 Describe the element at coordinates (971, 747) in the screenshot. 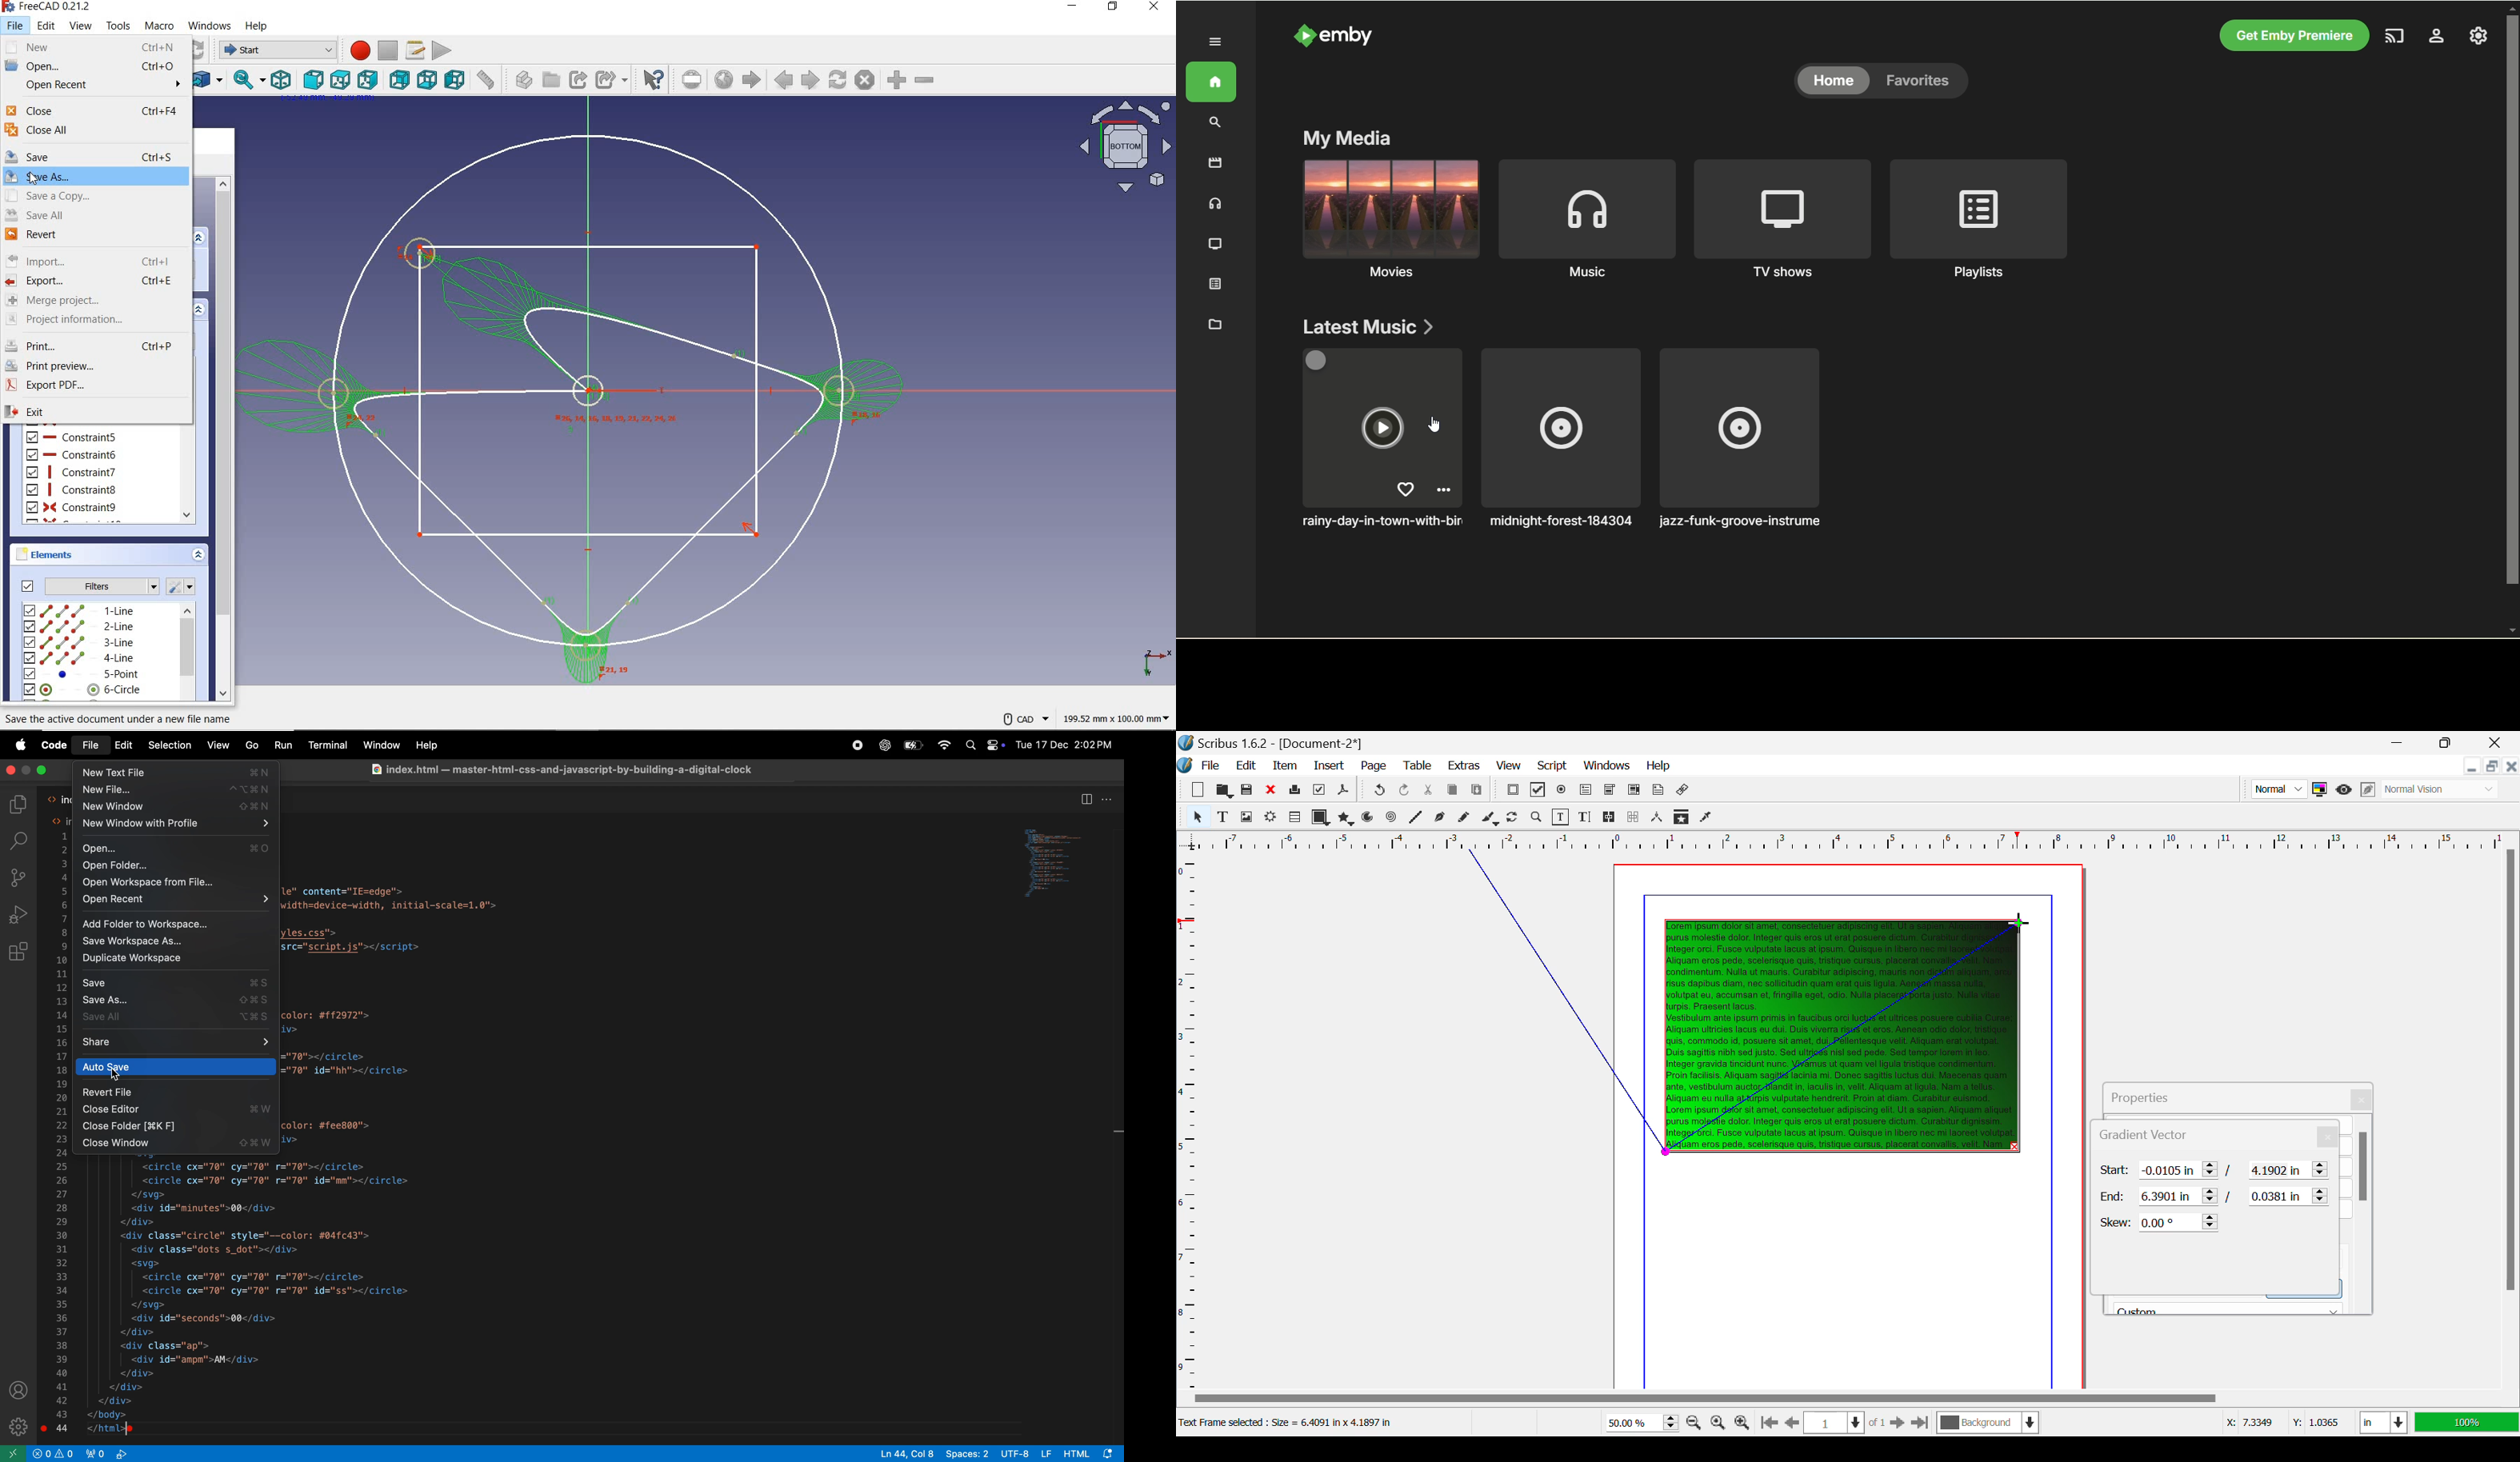

I see `search` at that location.